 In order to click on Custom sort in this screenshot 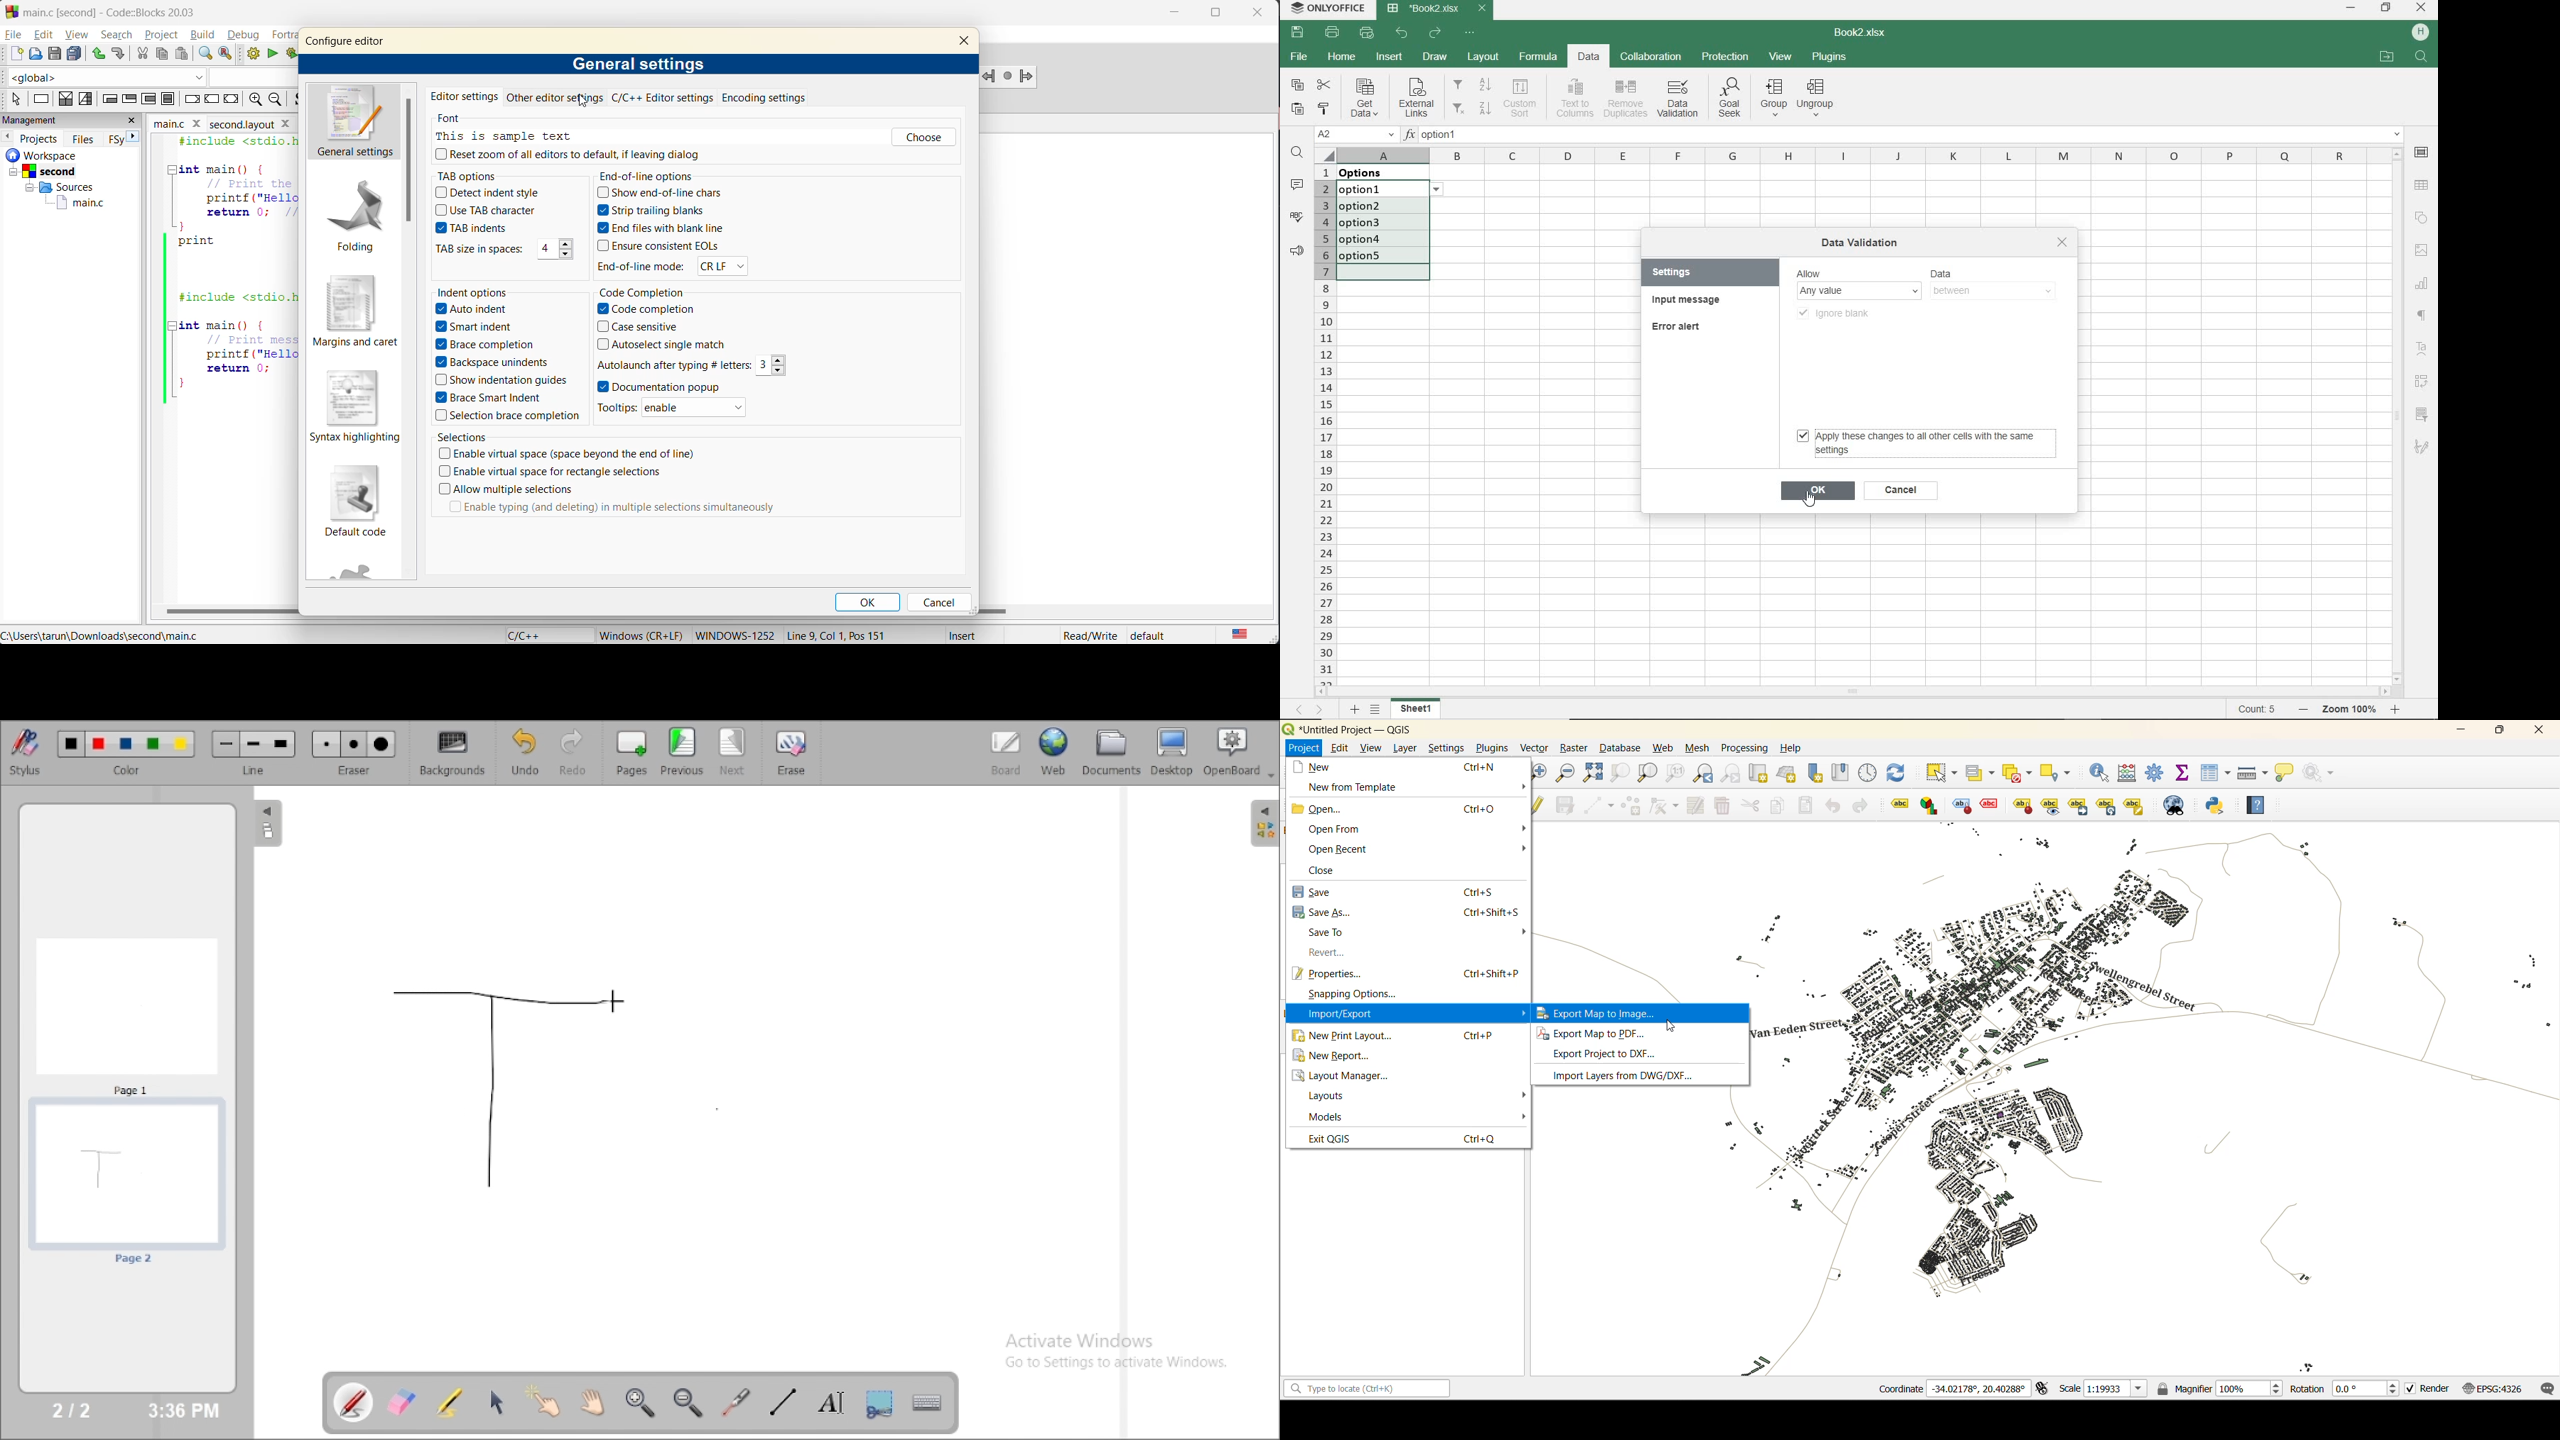, I will do `click(1522, 98)`.